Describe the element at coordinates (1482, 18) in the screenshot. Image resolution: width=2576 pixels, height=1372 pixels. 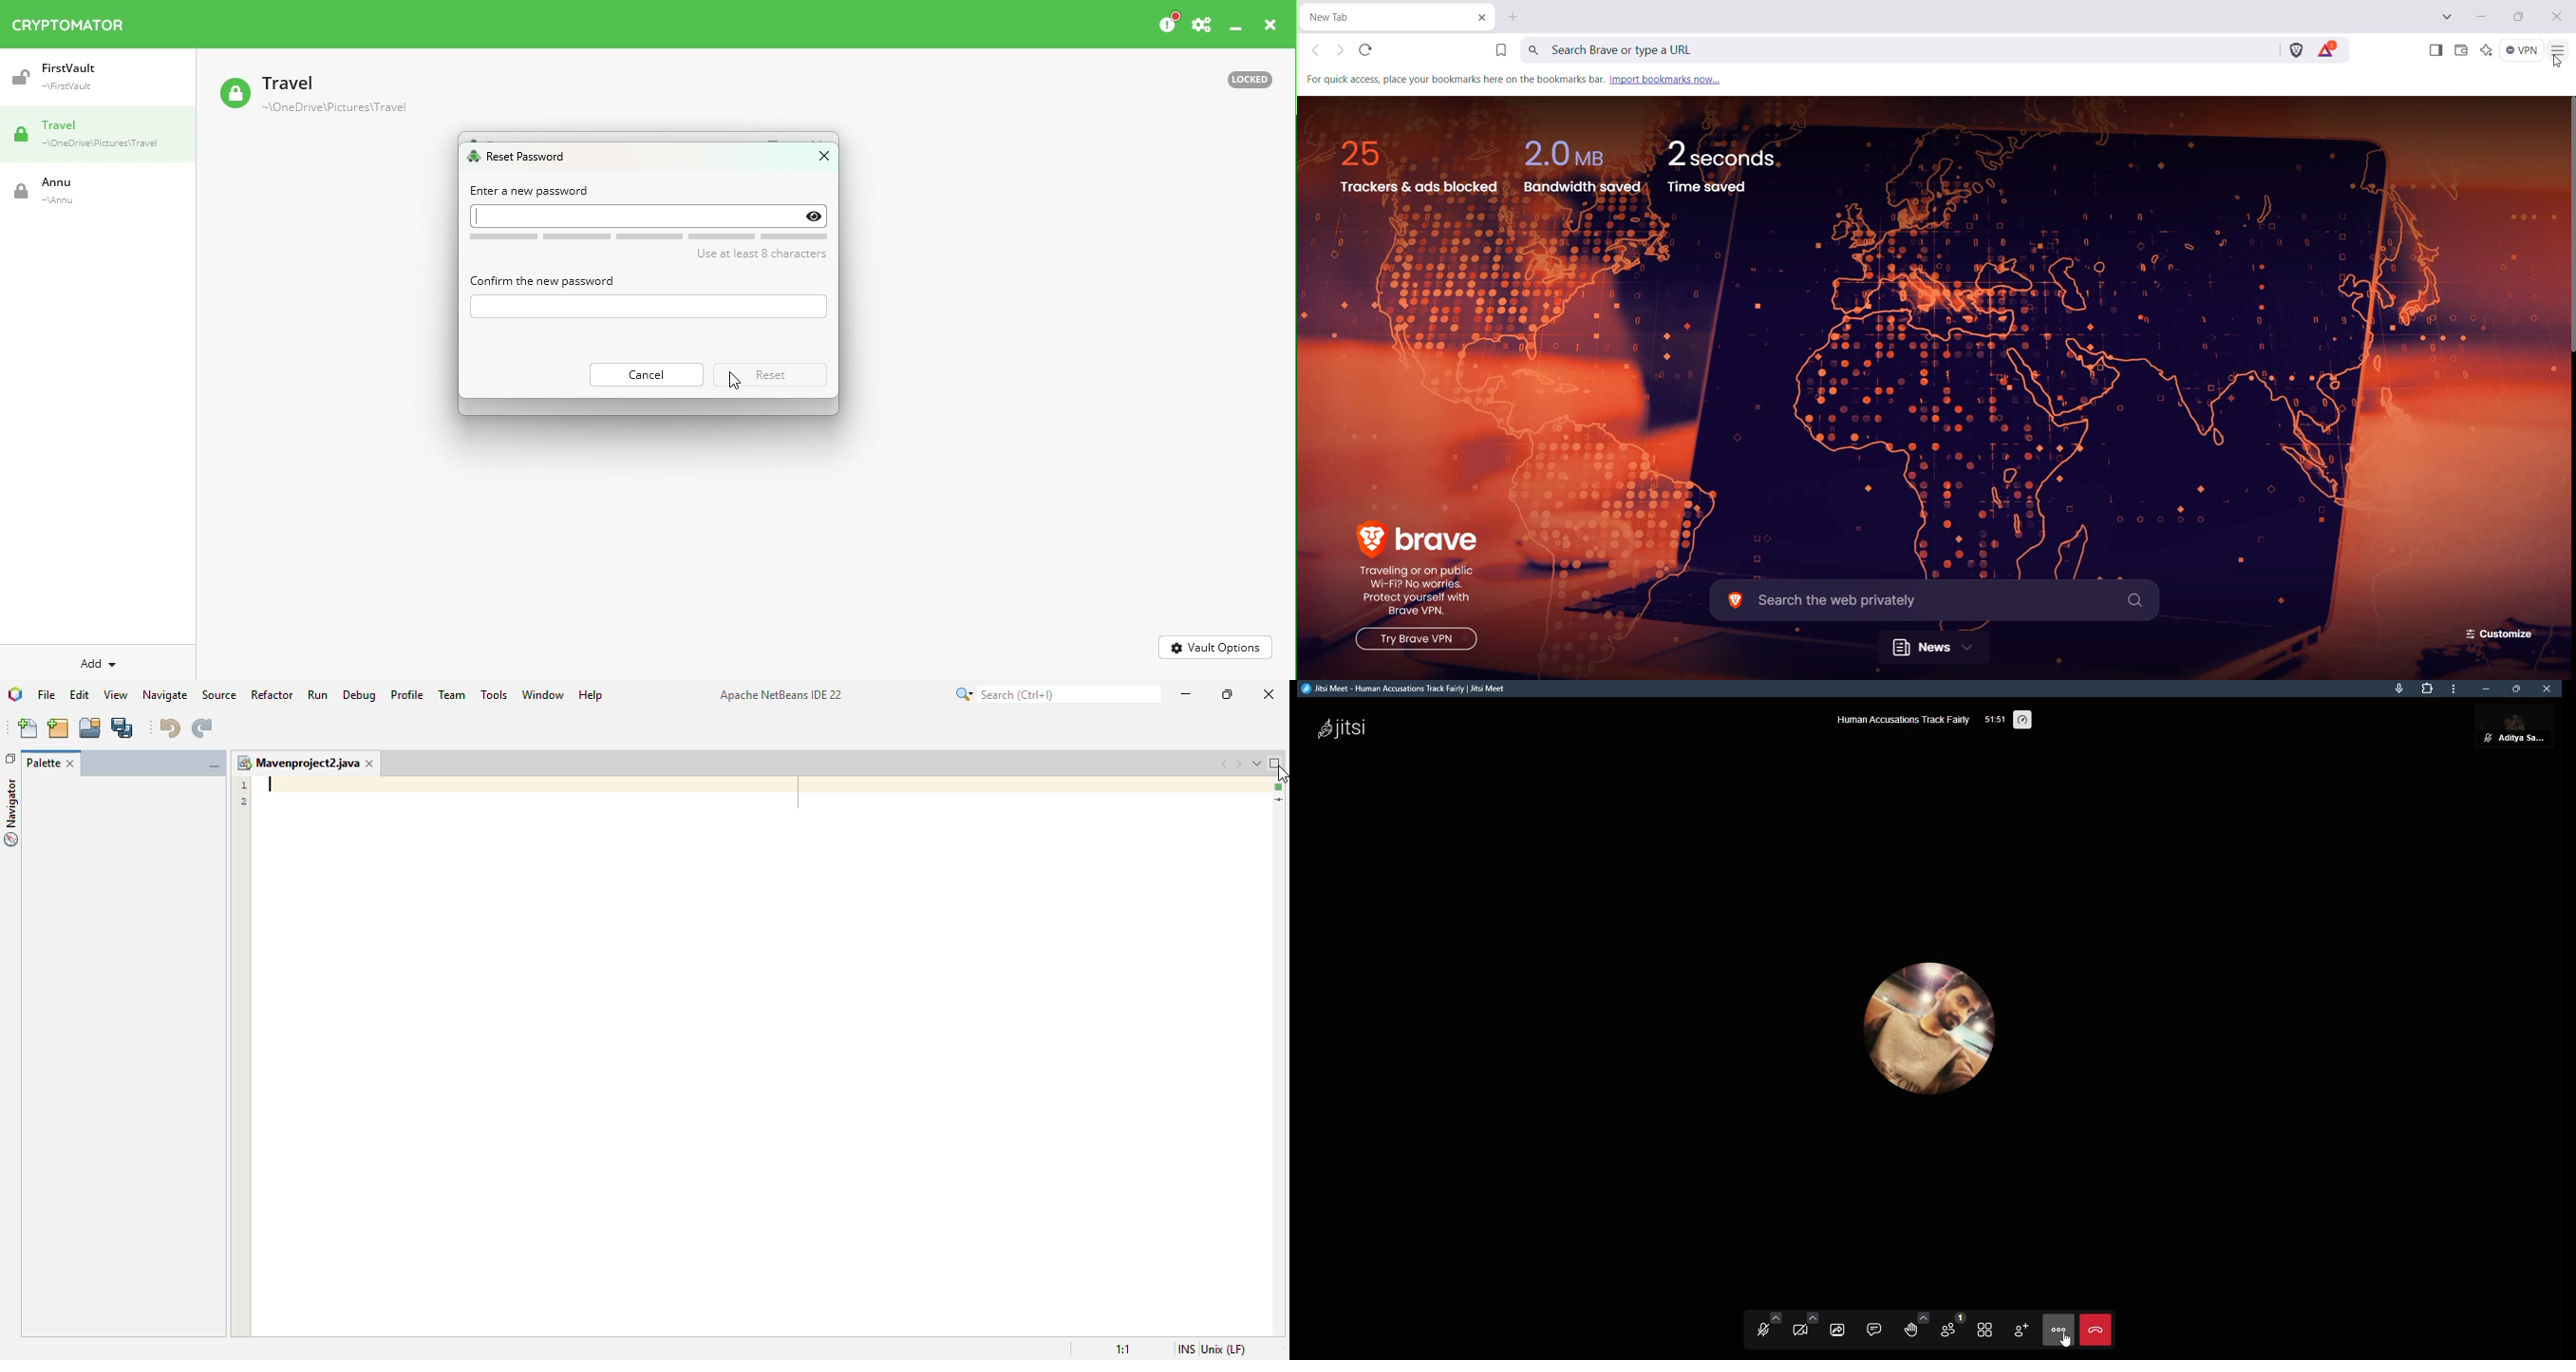
I see `Close Current tab` at that location.